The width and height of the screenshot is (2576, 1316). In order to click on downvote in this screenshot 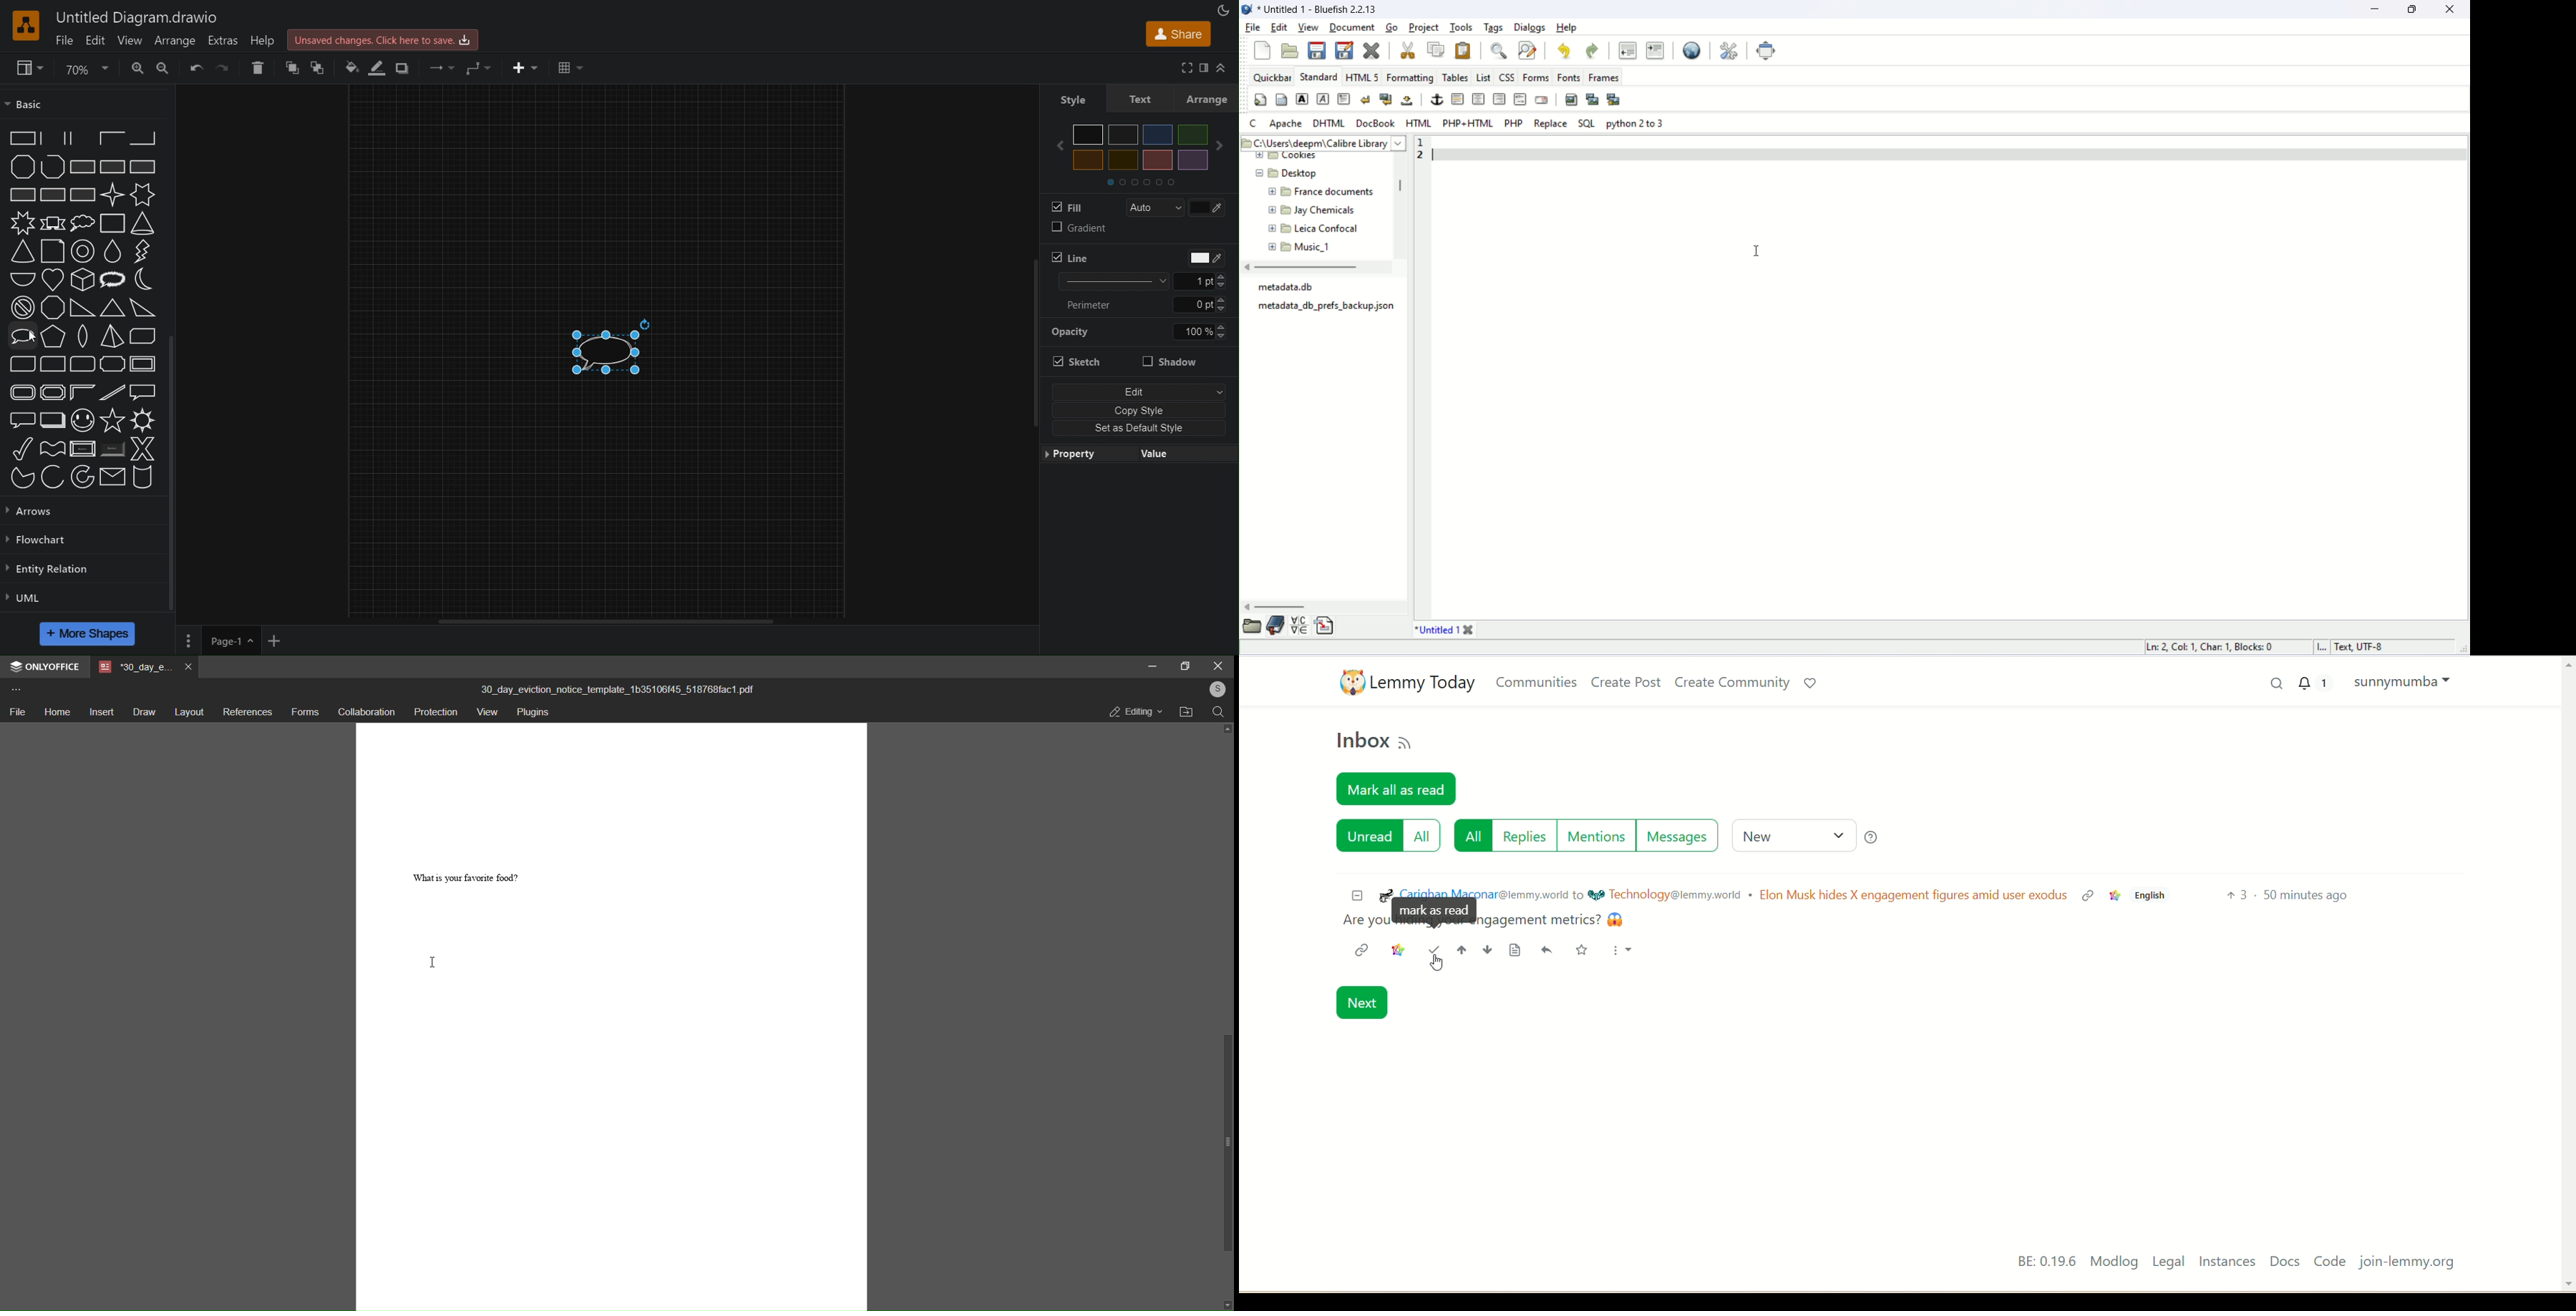, I will do `click(1491, 953)`.